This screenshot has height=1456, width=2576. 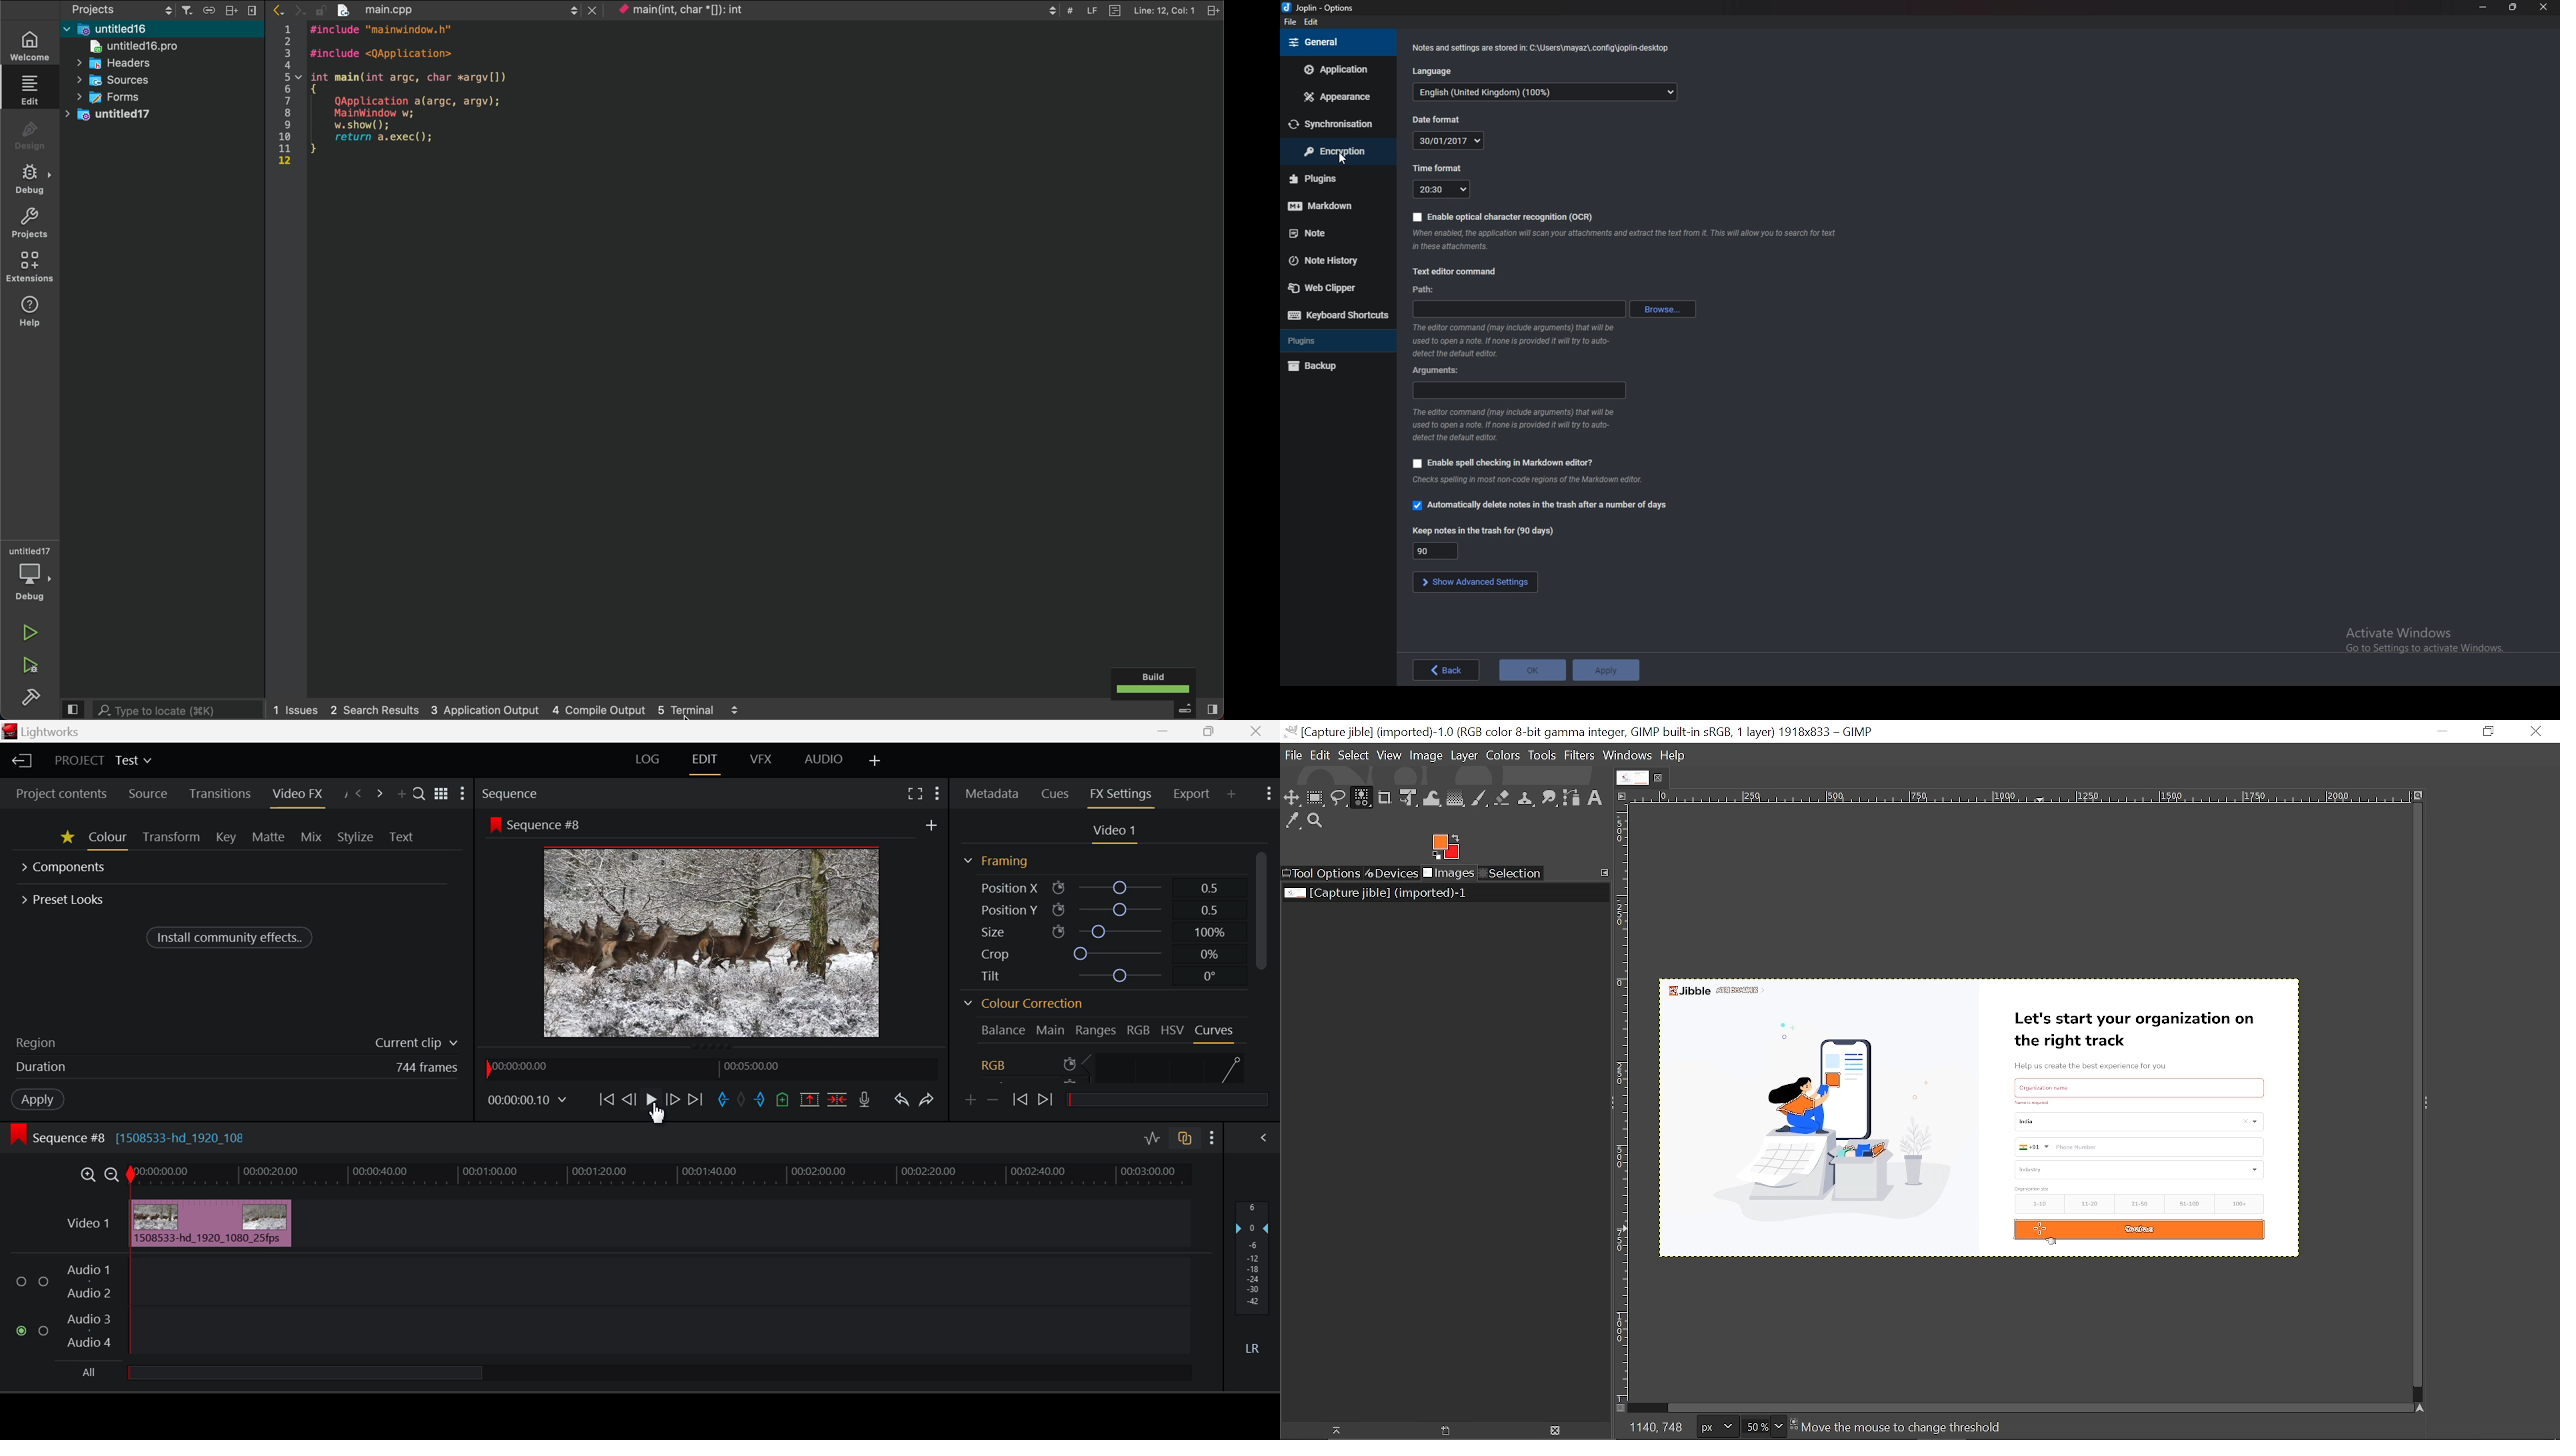 I want to click on Position Y, so click(x=1101, y=909).